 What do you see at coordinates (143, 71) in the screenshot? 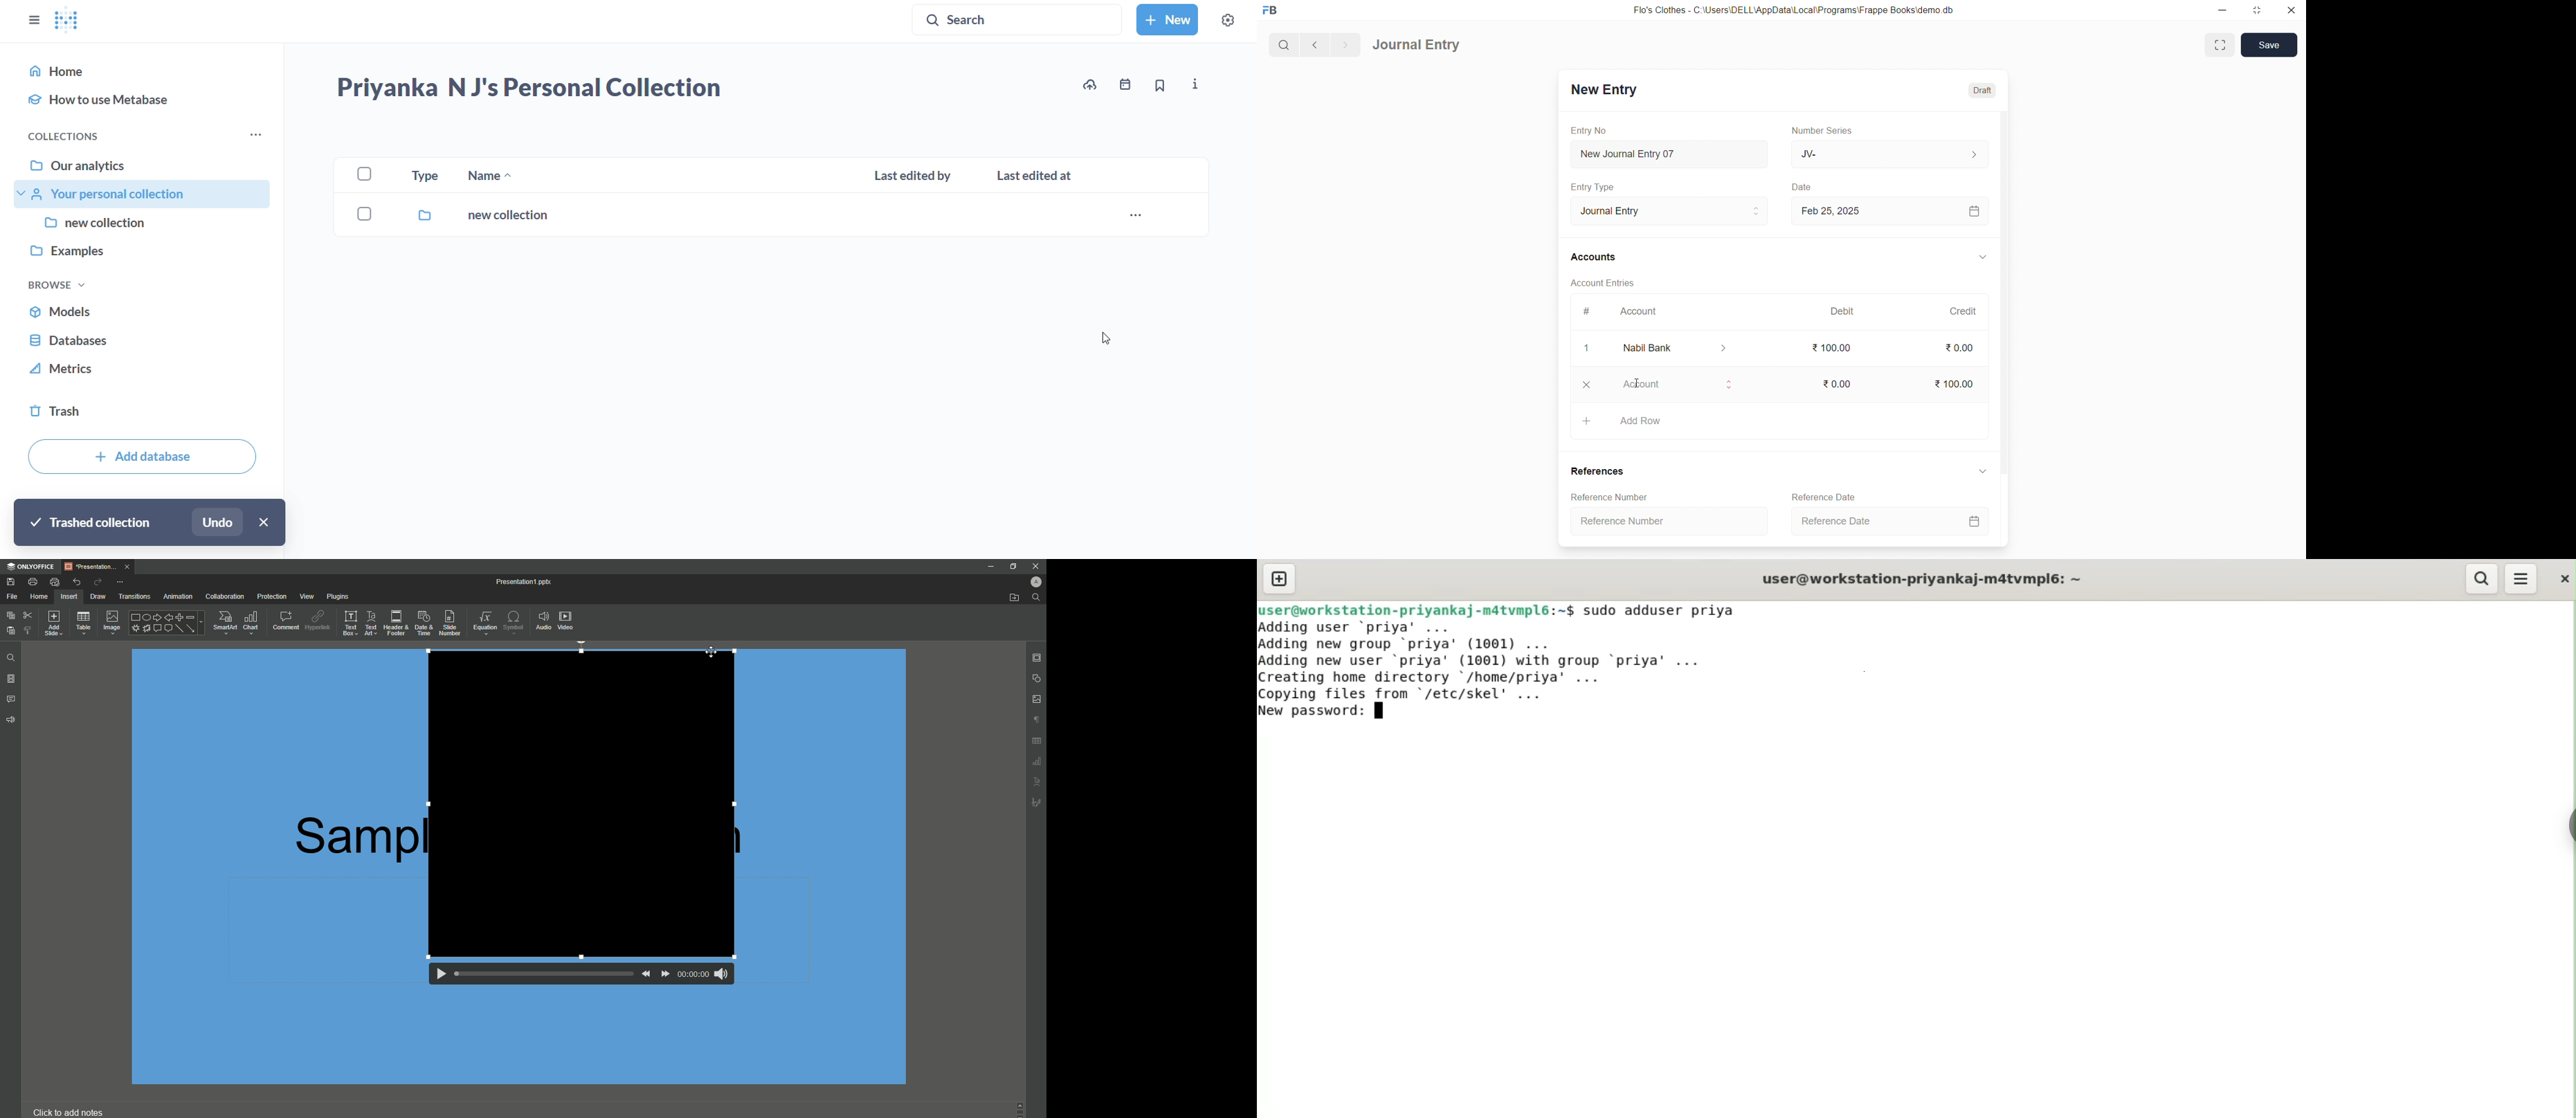
I see `home` at bounding box center [143, 71].